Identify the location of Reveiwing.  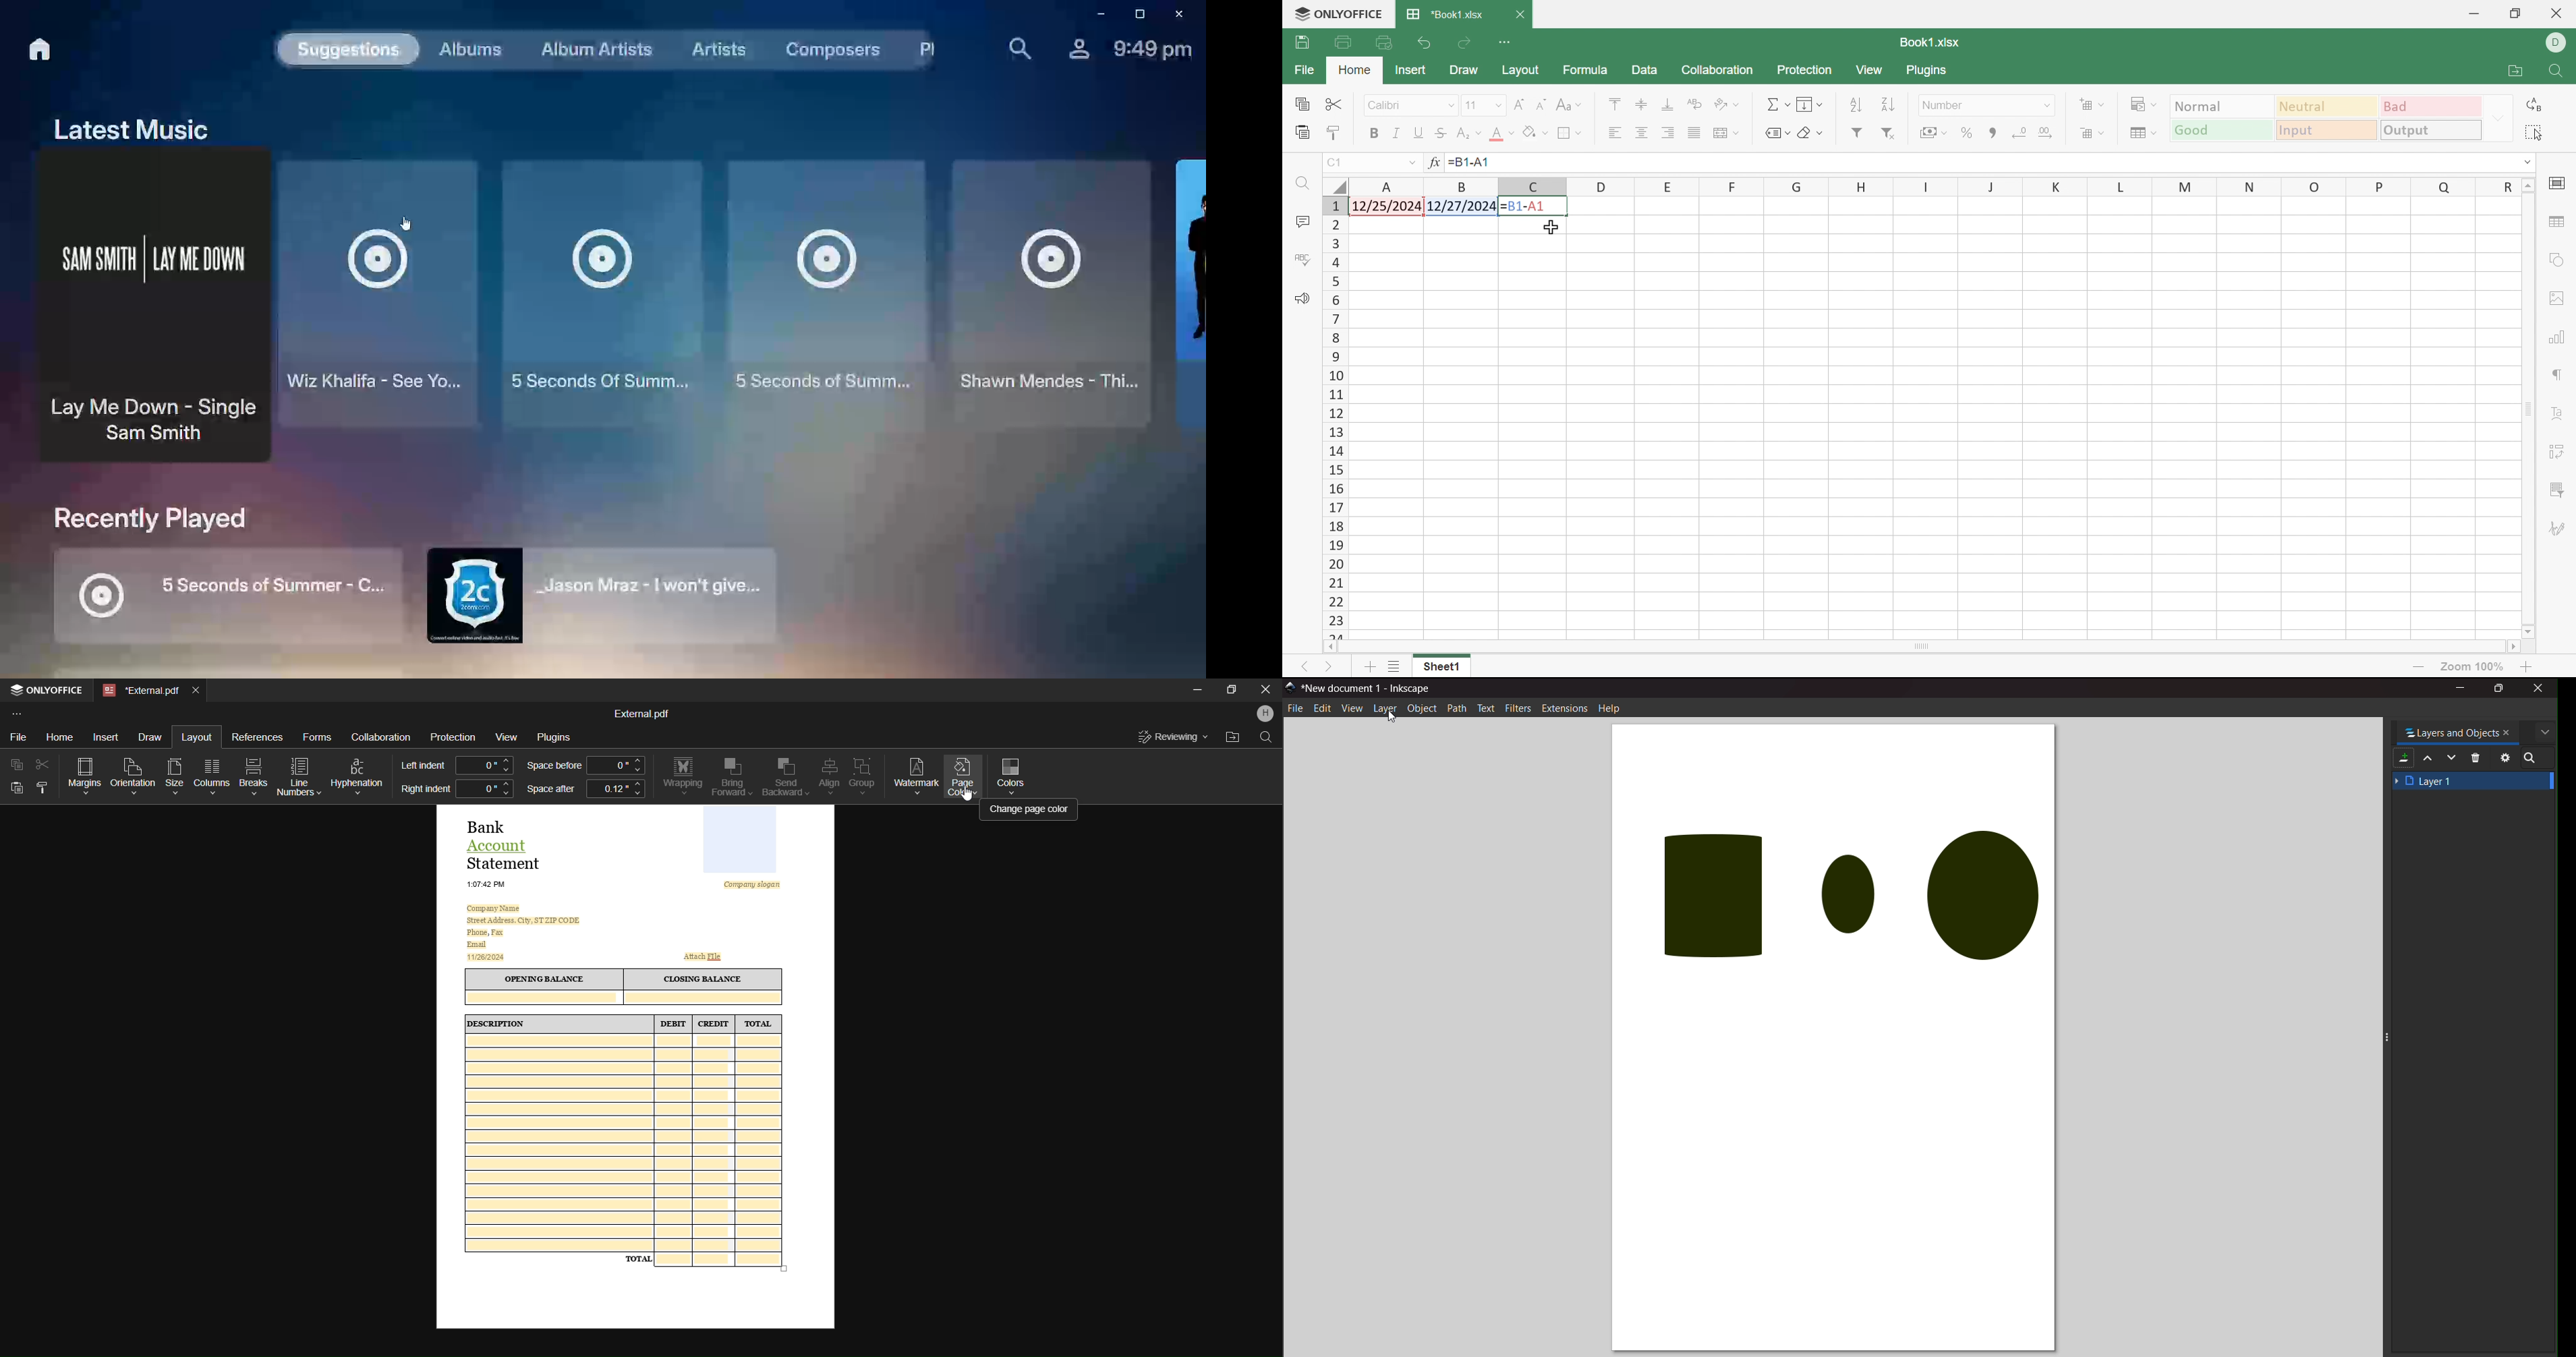
(1173, 737).